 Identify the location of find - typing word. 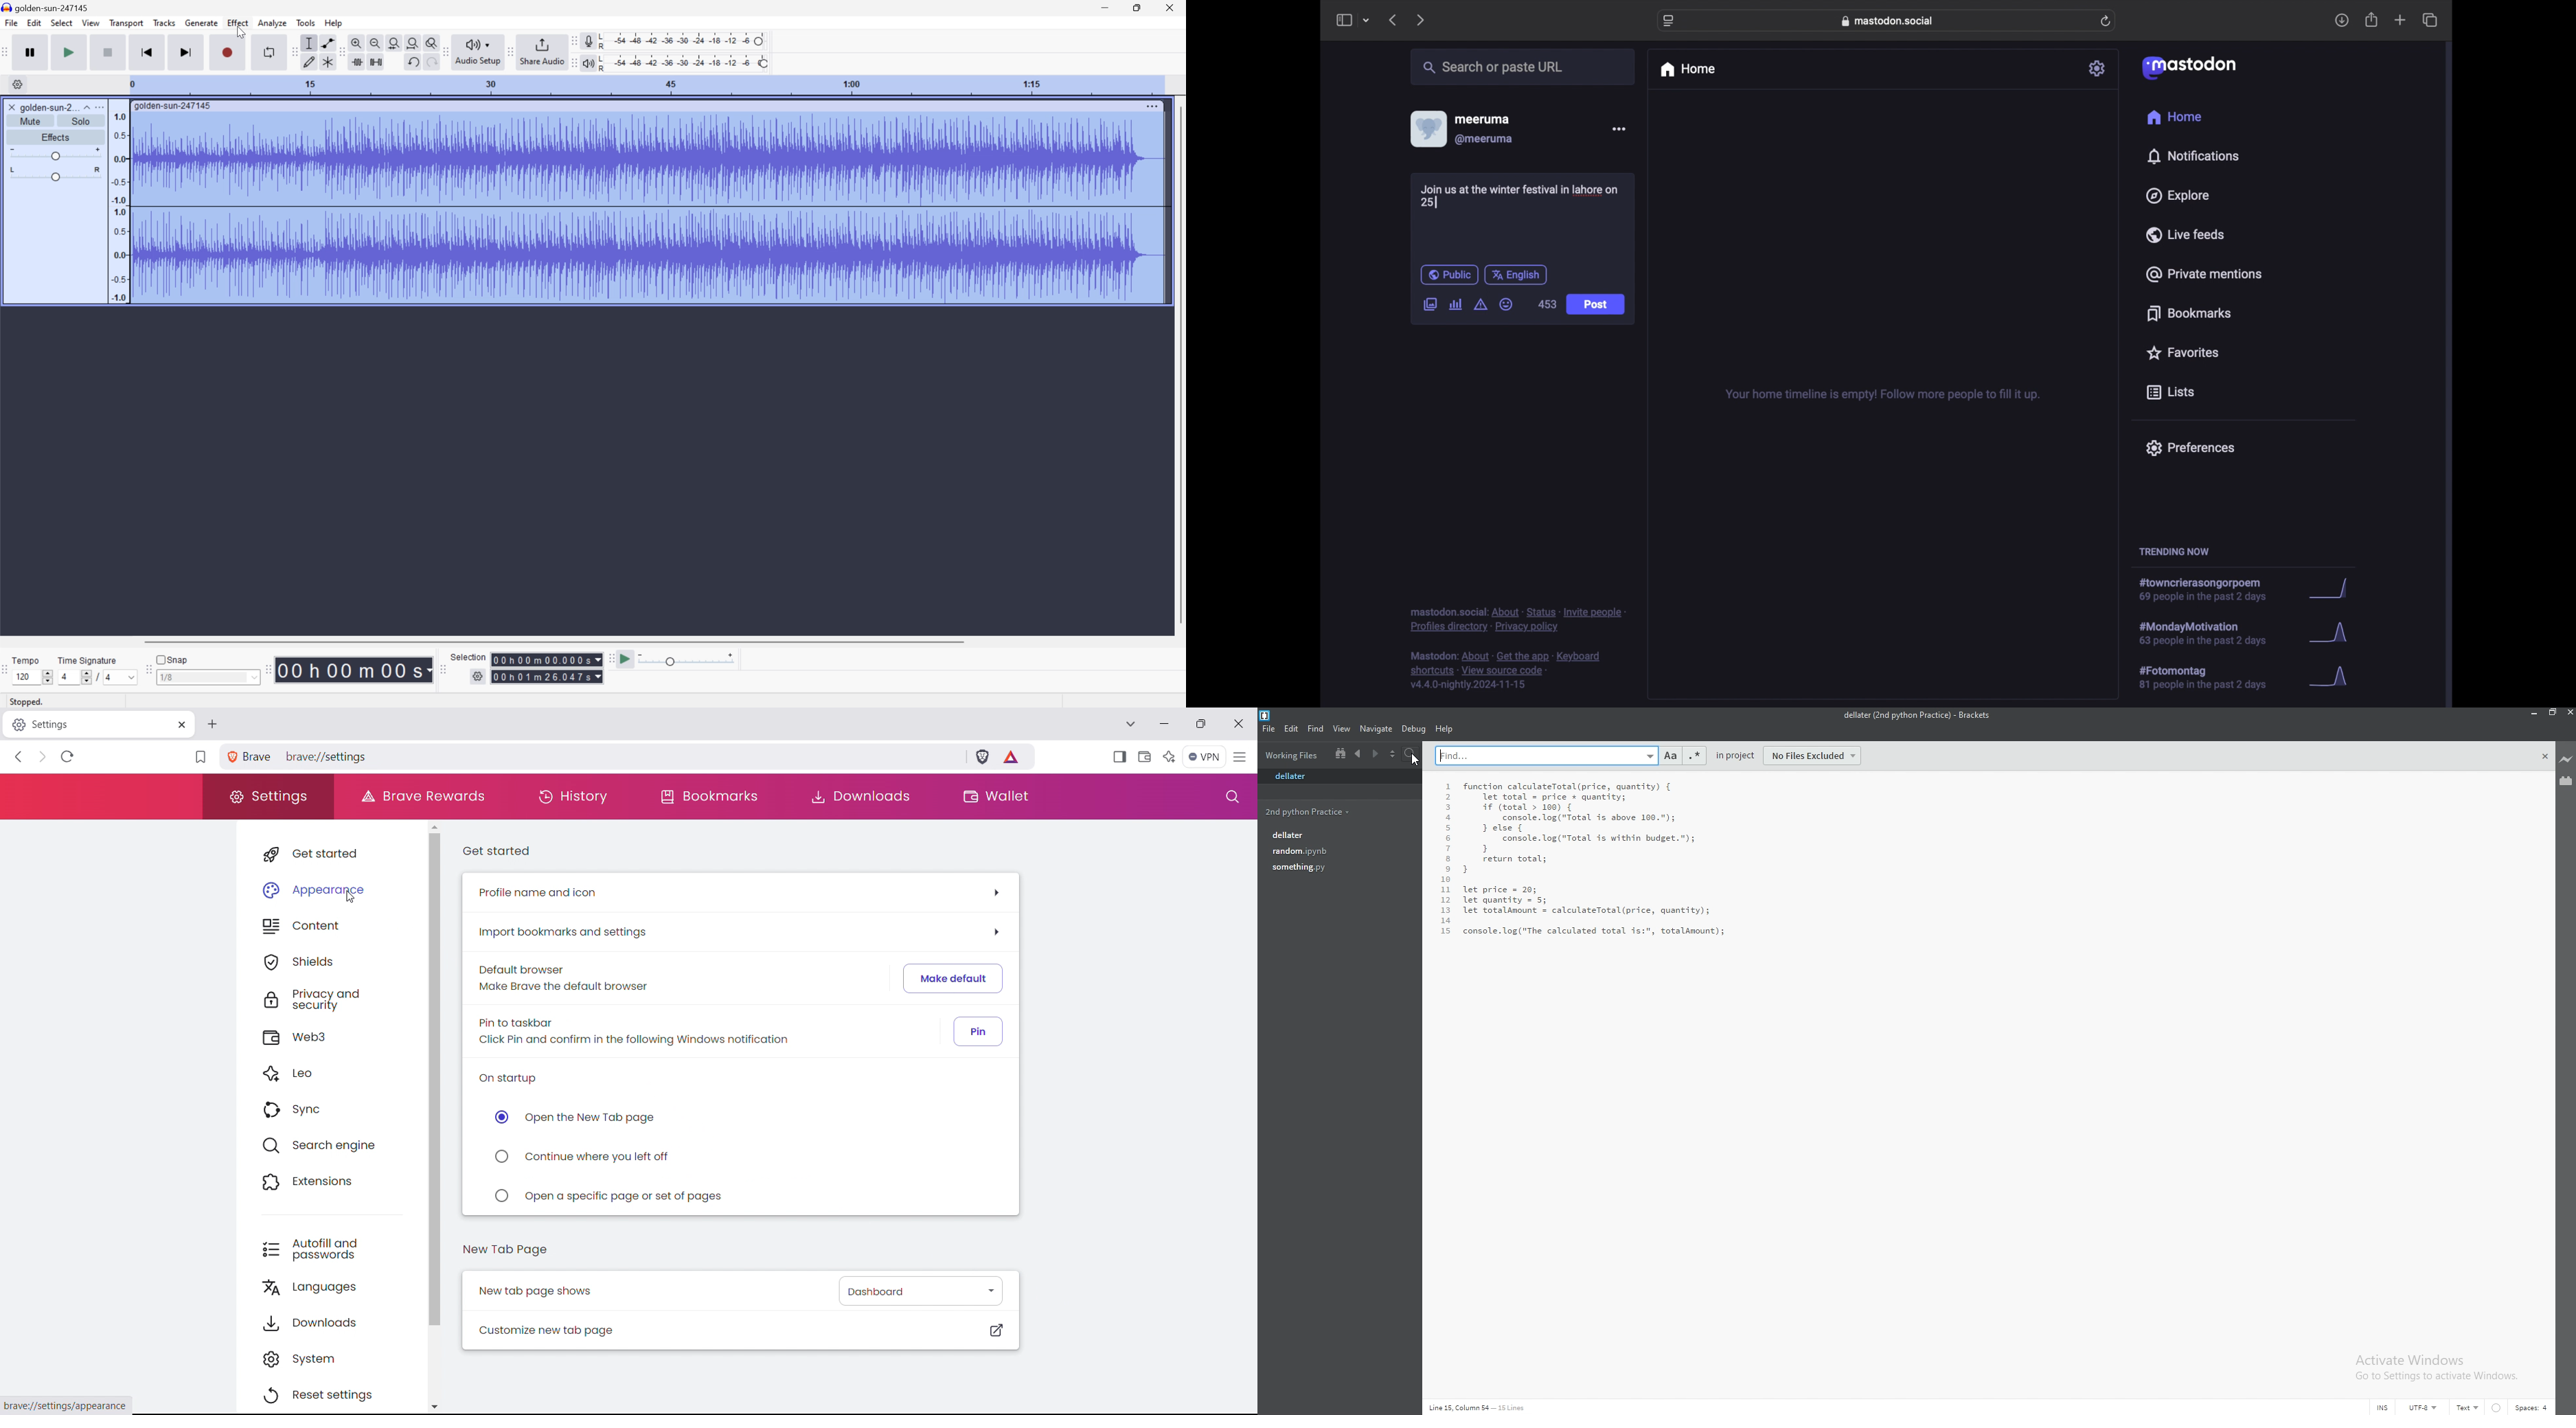
(1547, 755).